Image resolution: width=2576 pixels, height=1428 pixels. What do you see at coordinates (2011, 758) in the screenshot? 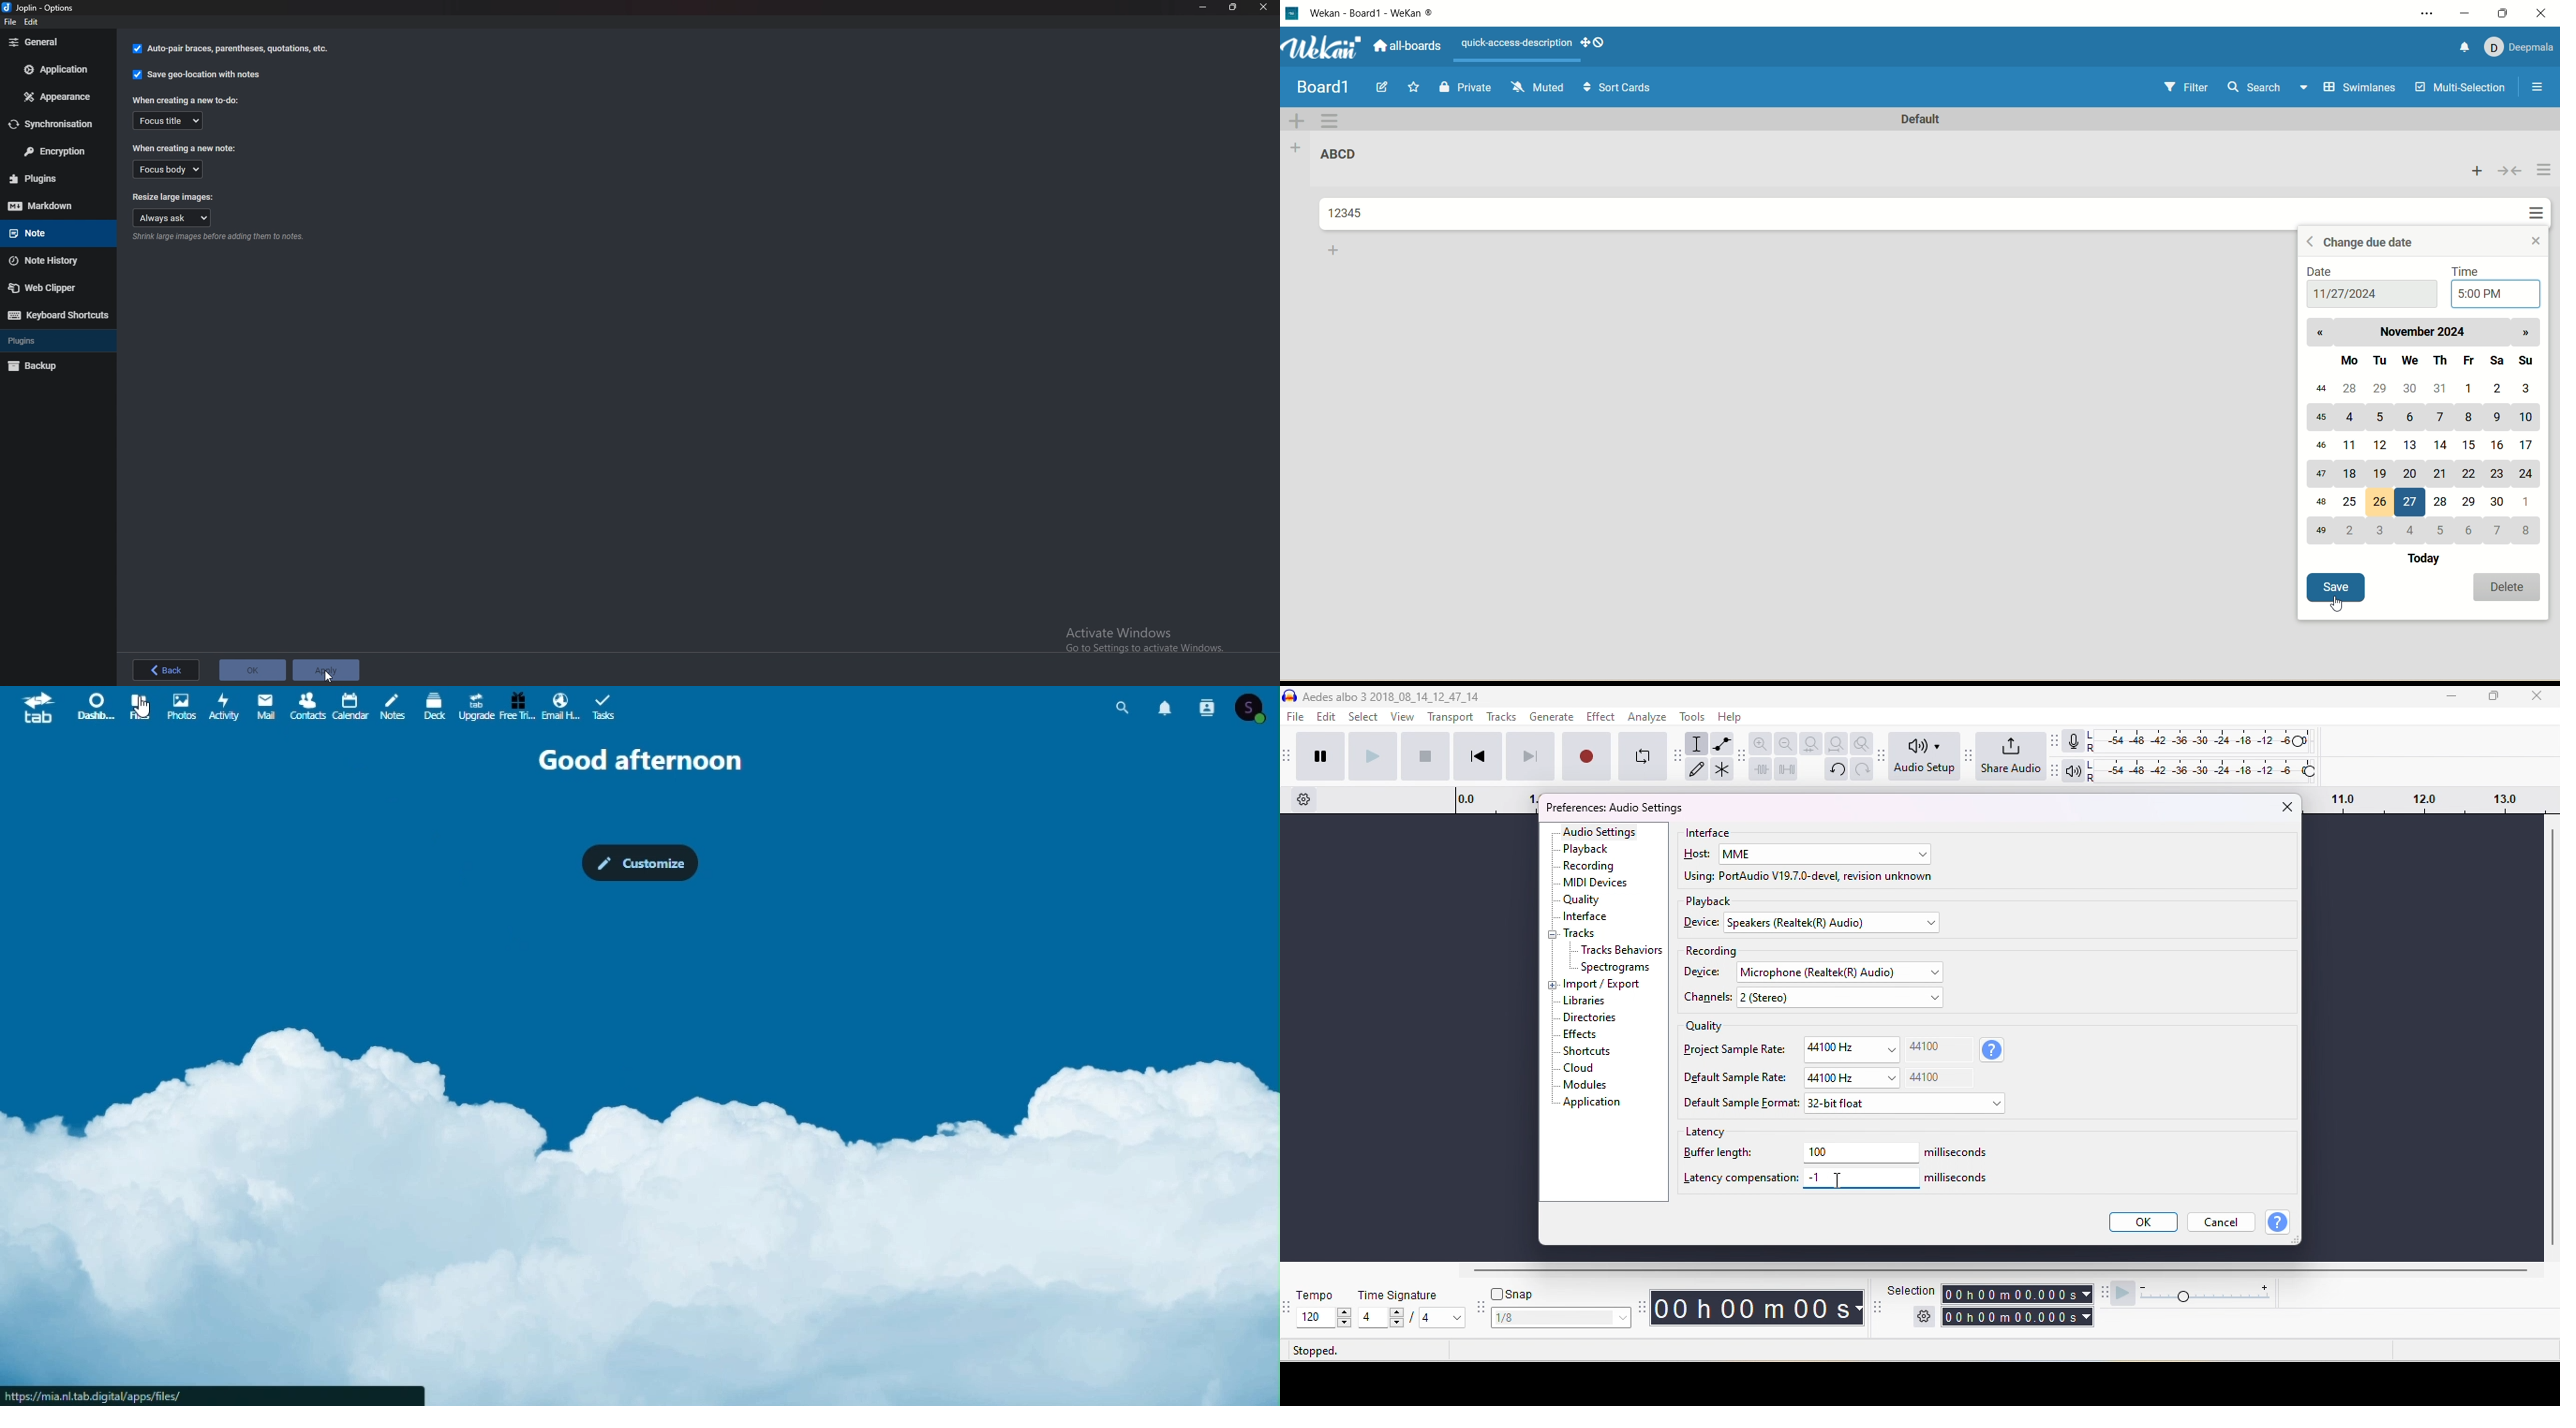
I see `share audio` at bounding box center [2011, 758].